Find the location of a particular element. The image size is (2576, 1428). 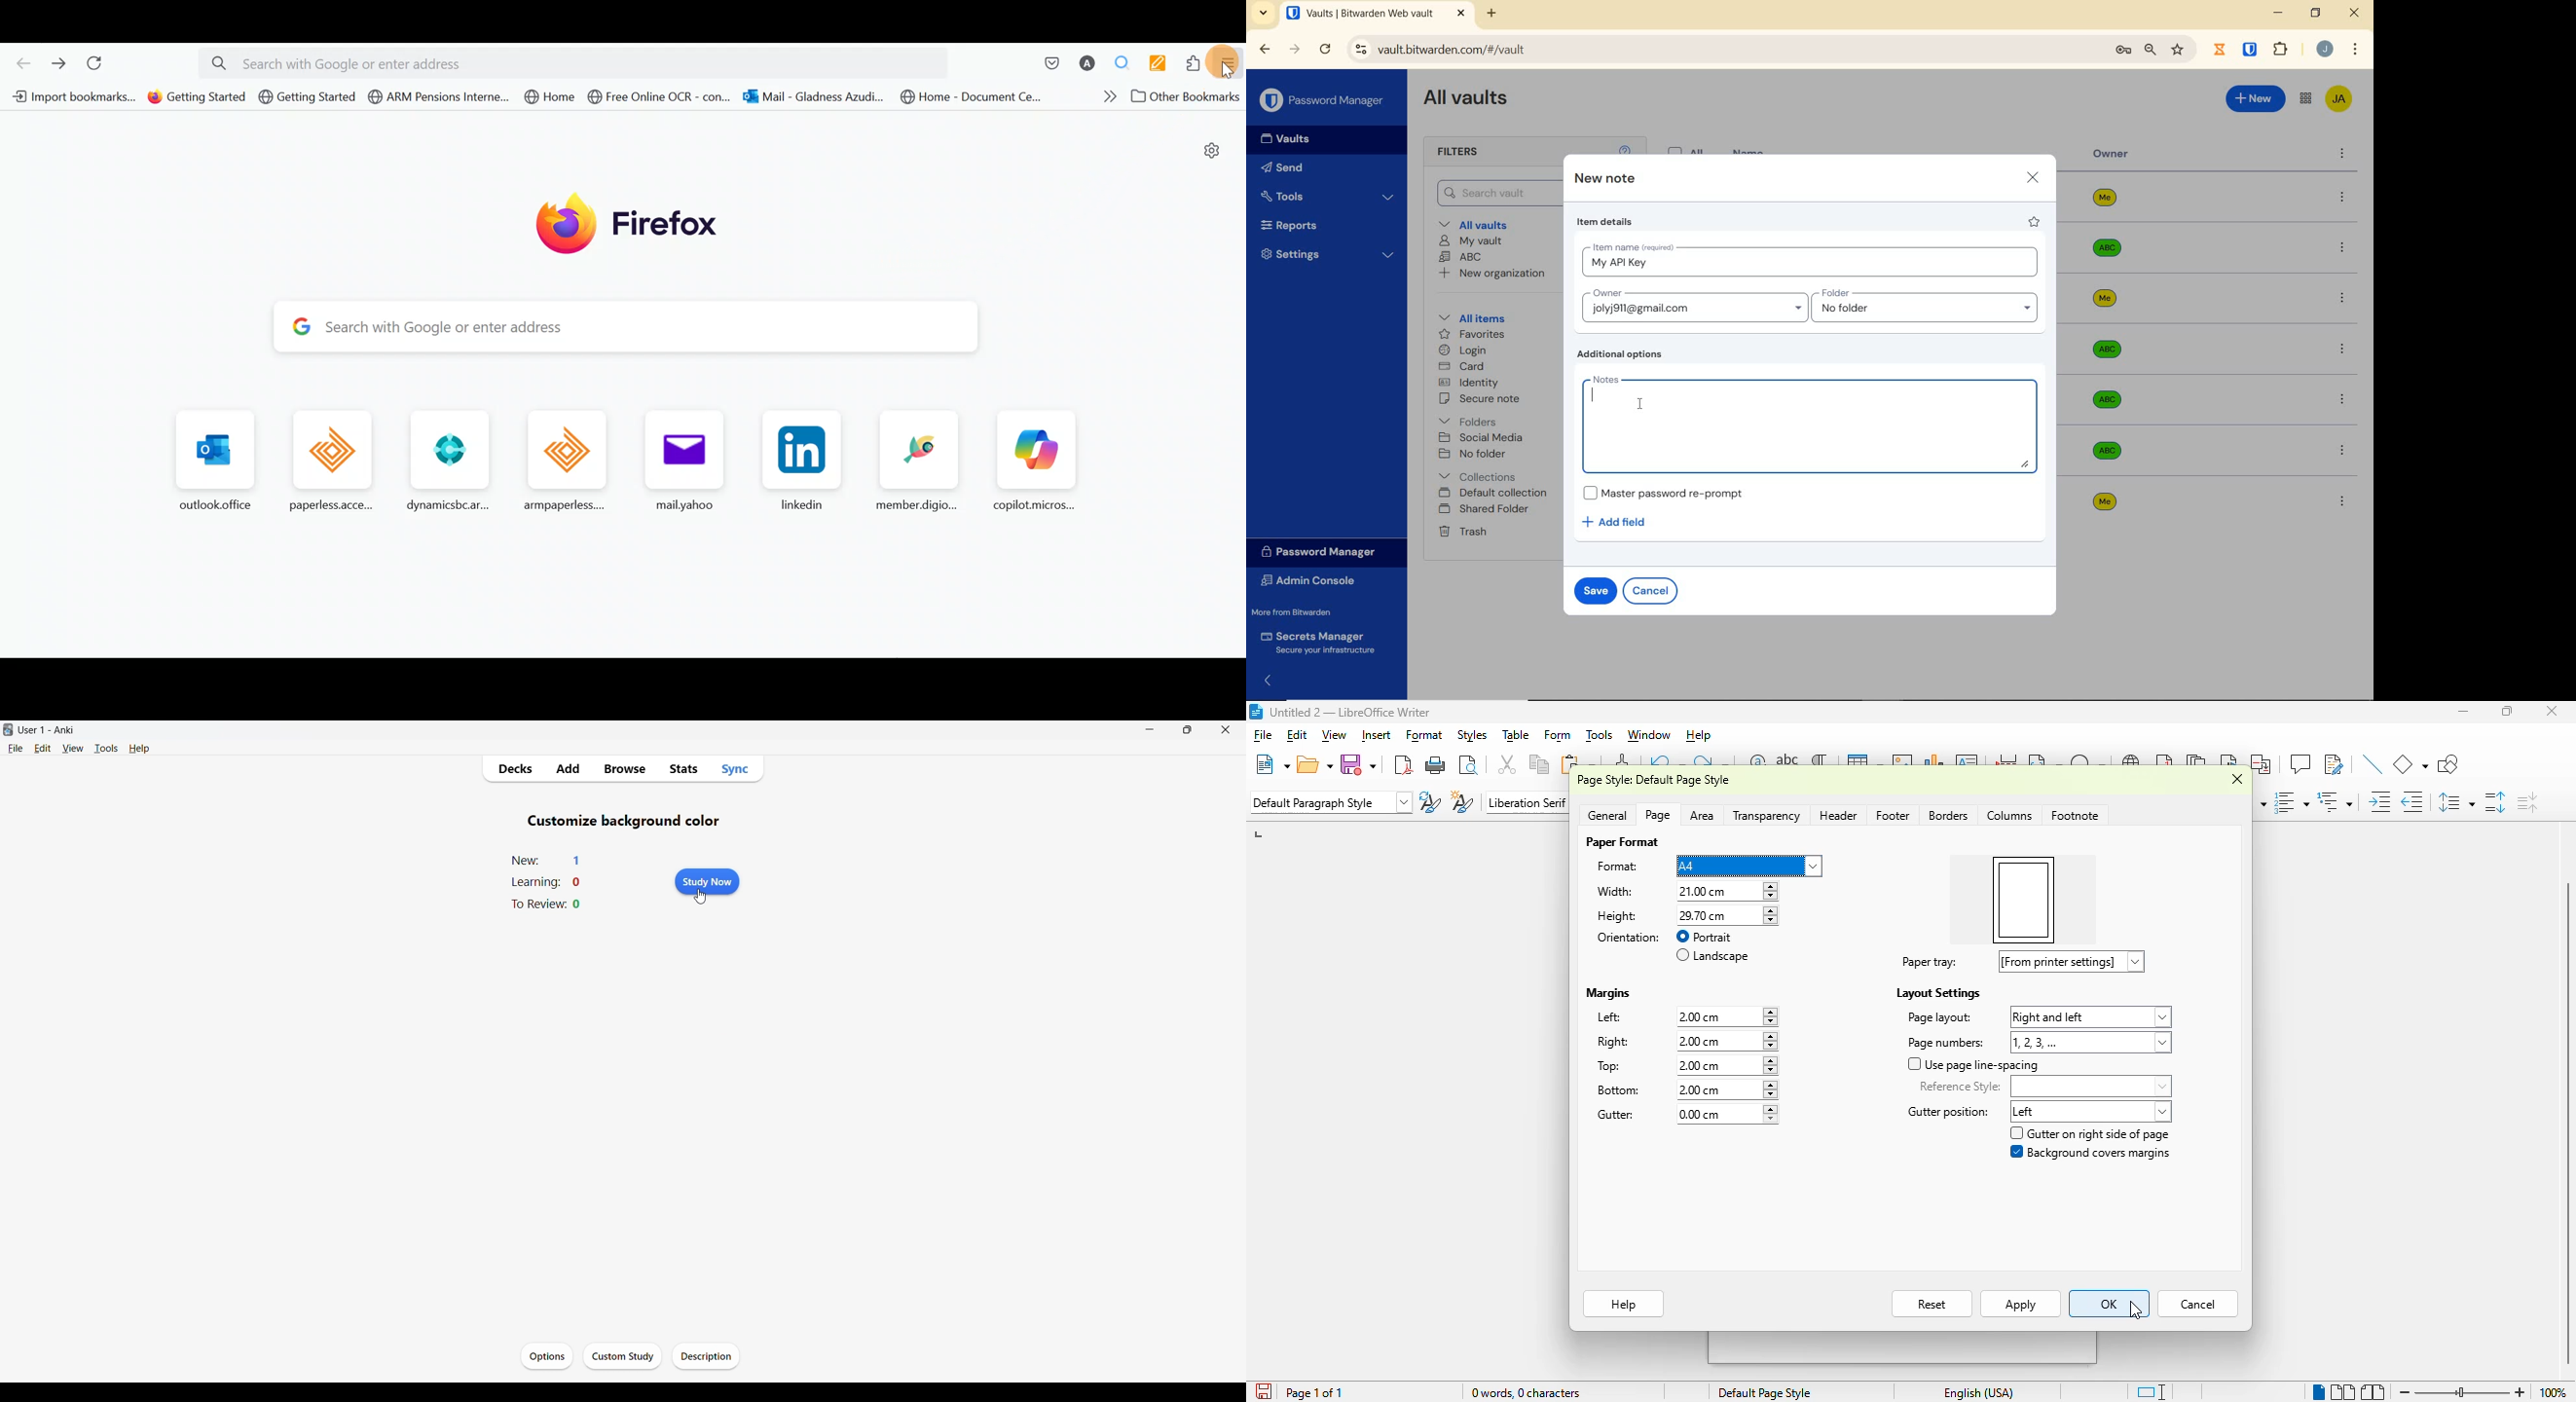

User and software name is located at coordinates (46, 730).